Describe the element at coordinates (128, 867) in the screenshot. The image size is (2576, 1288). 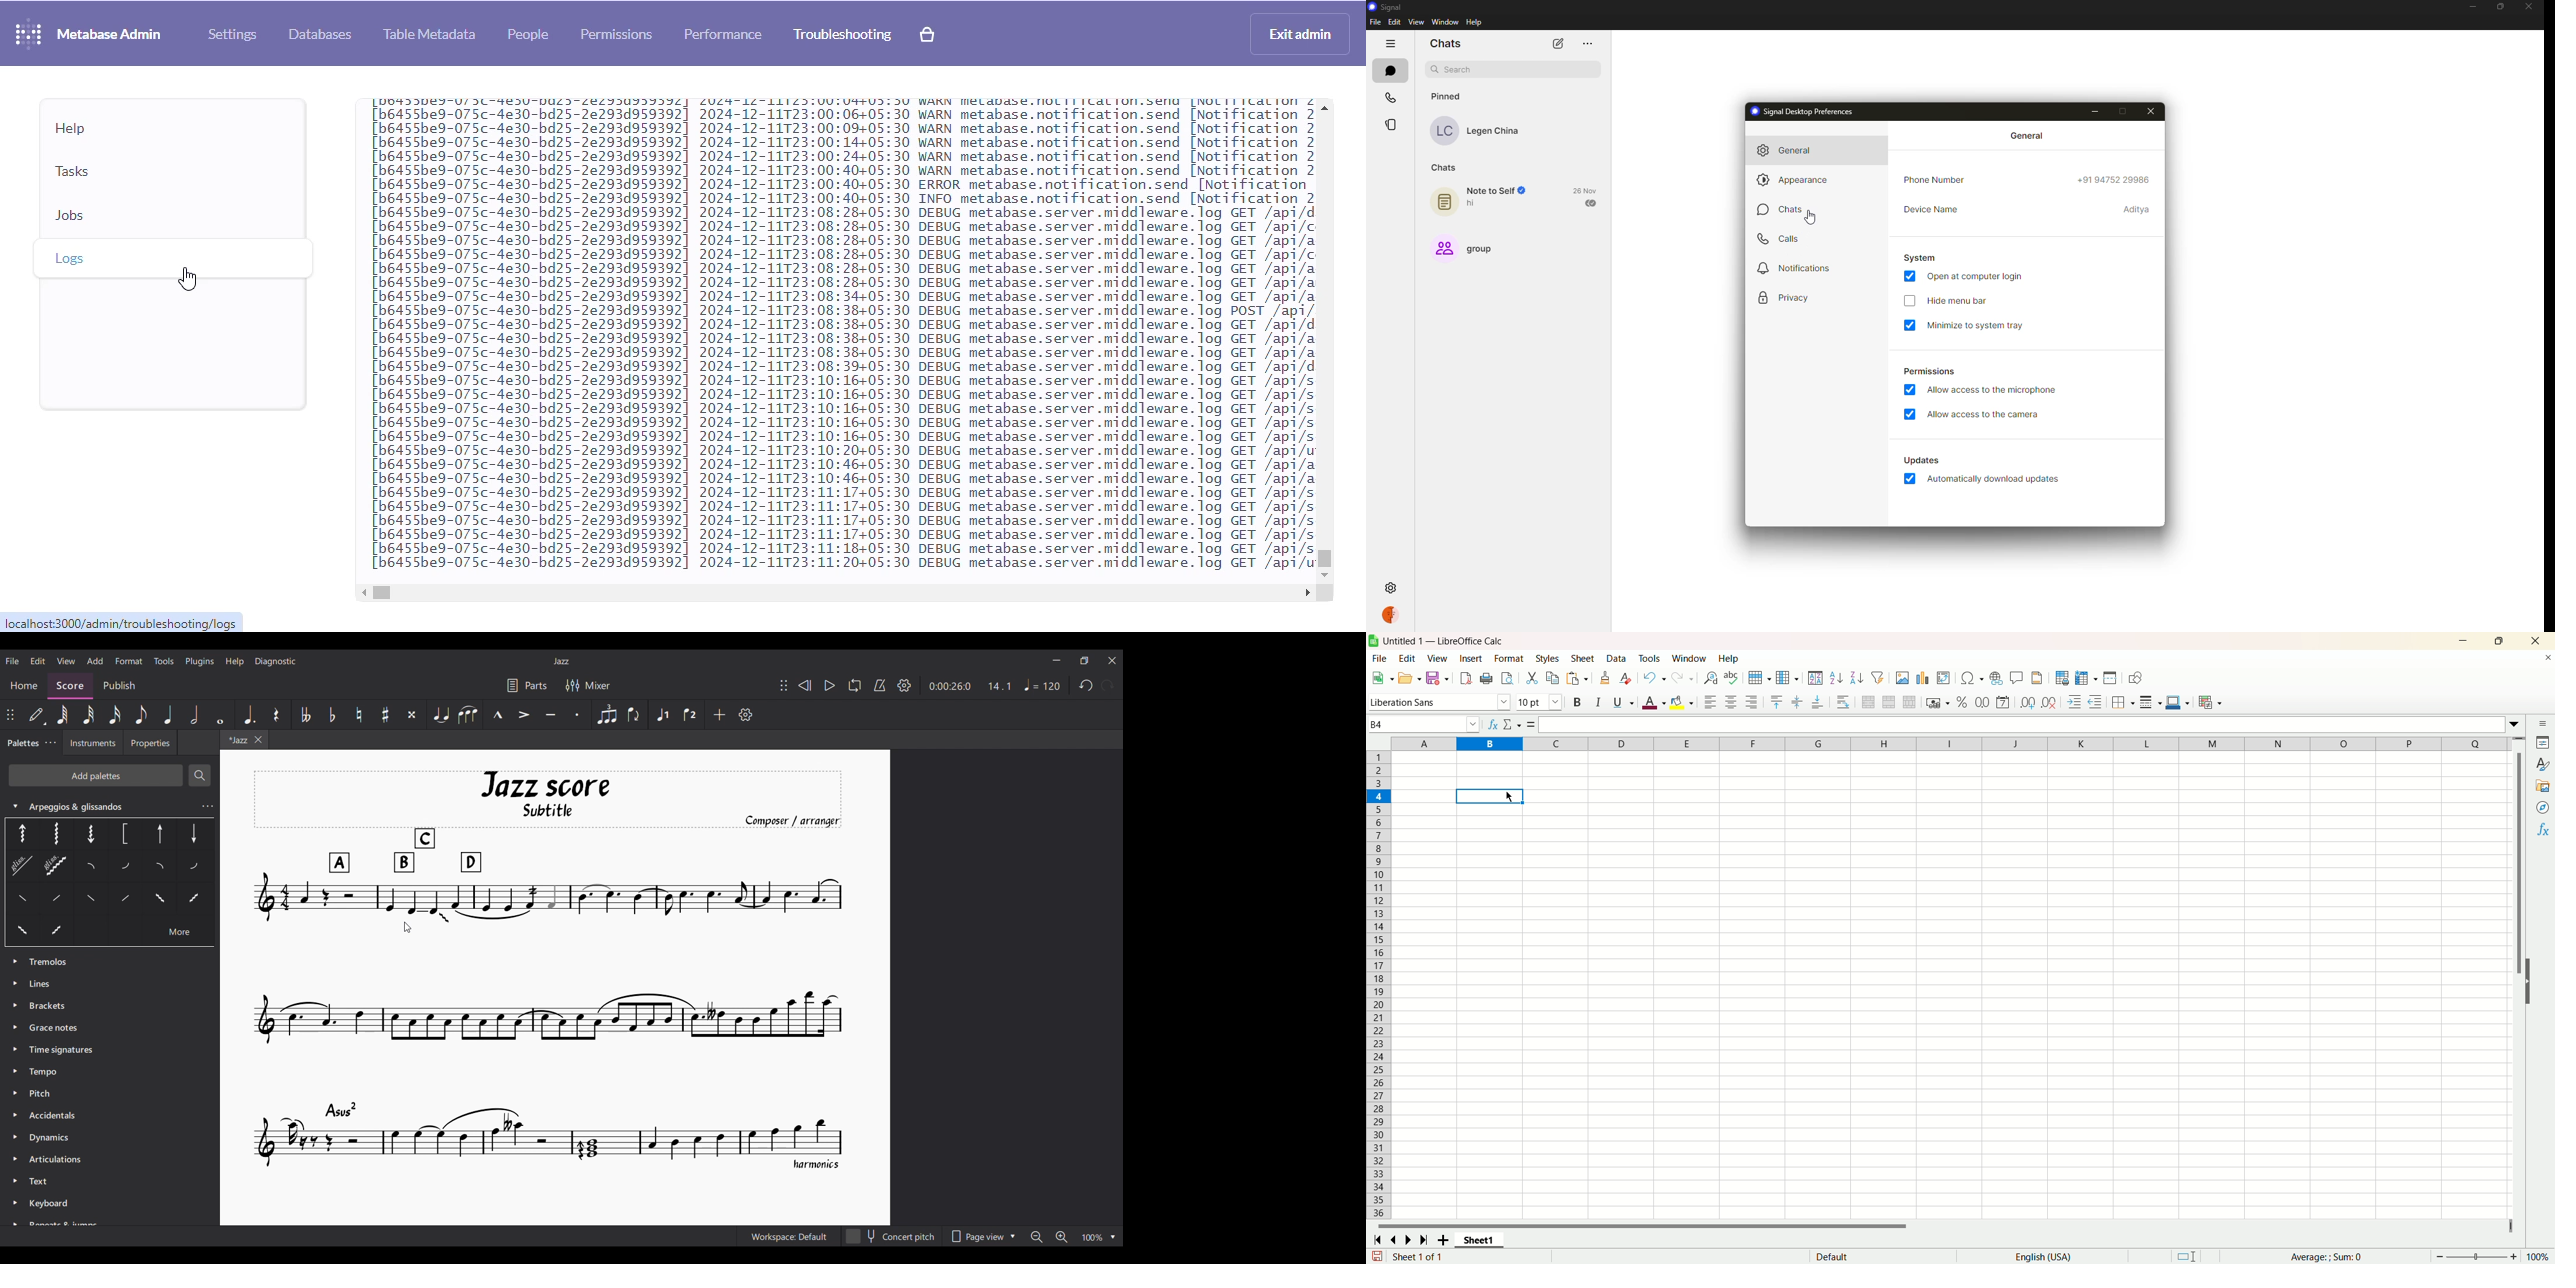
I see `Palate 10` at that location.